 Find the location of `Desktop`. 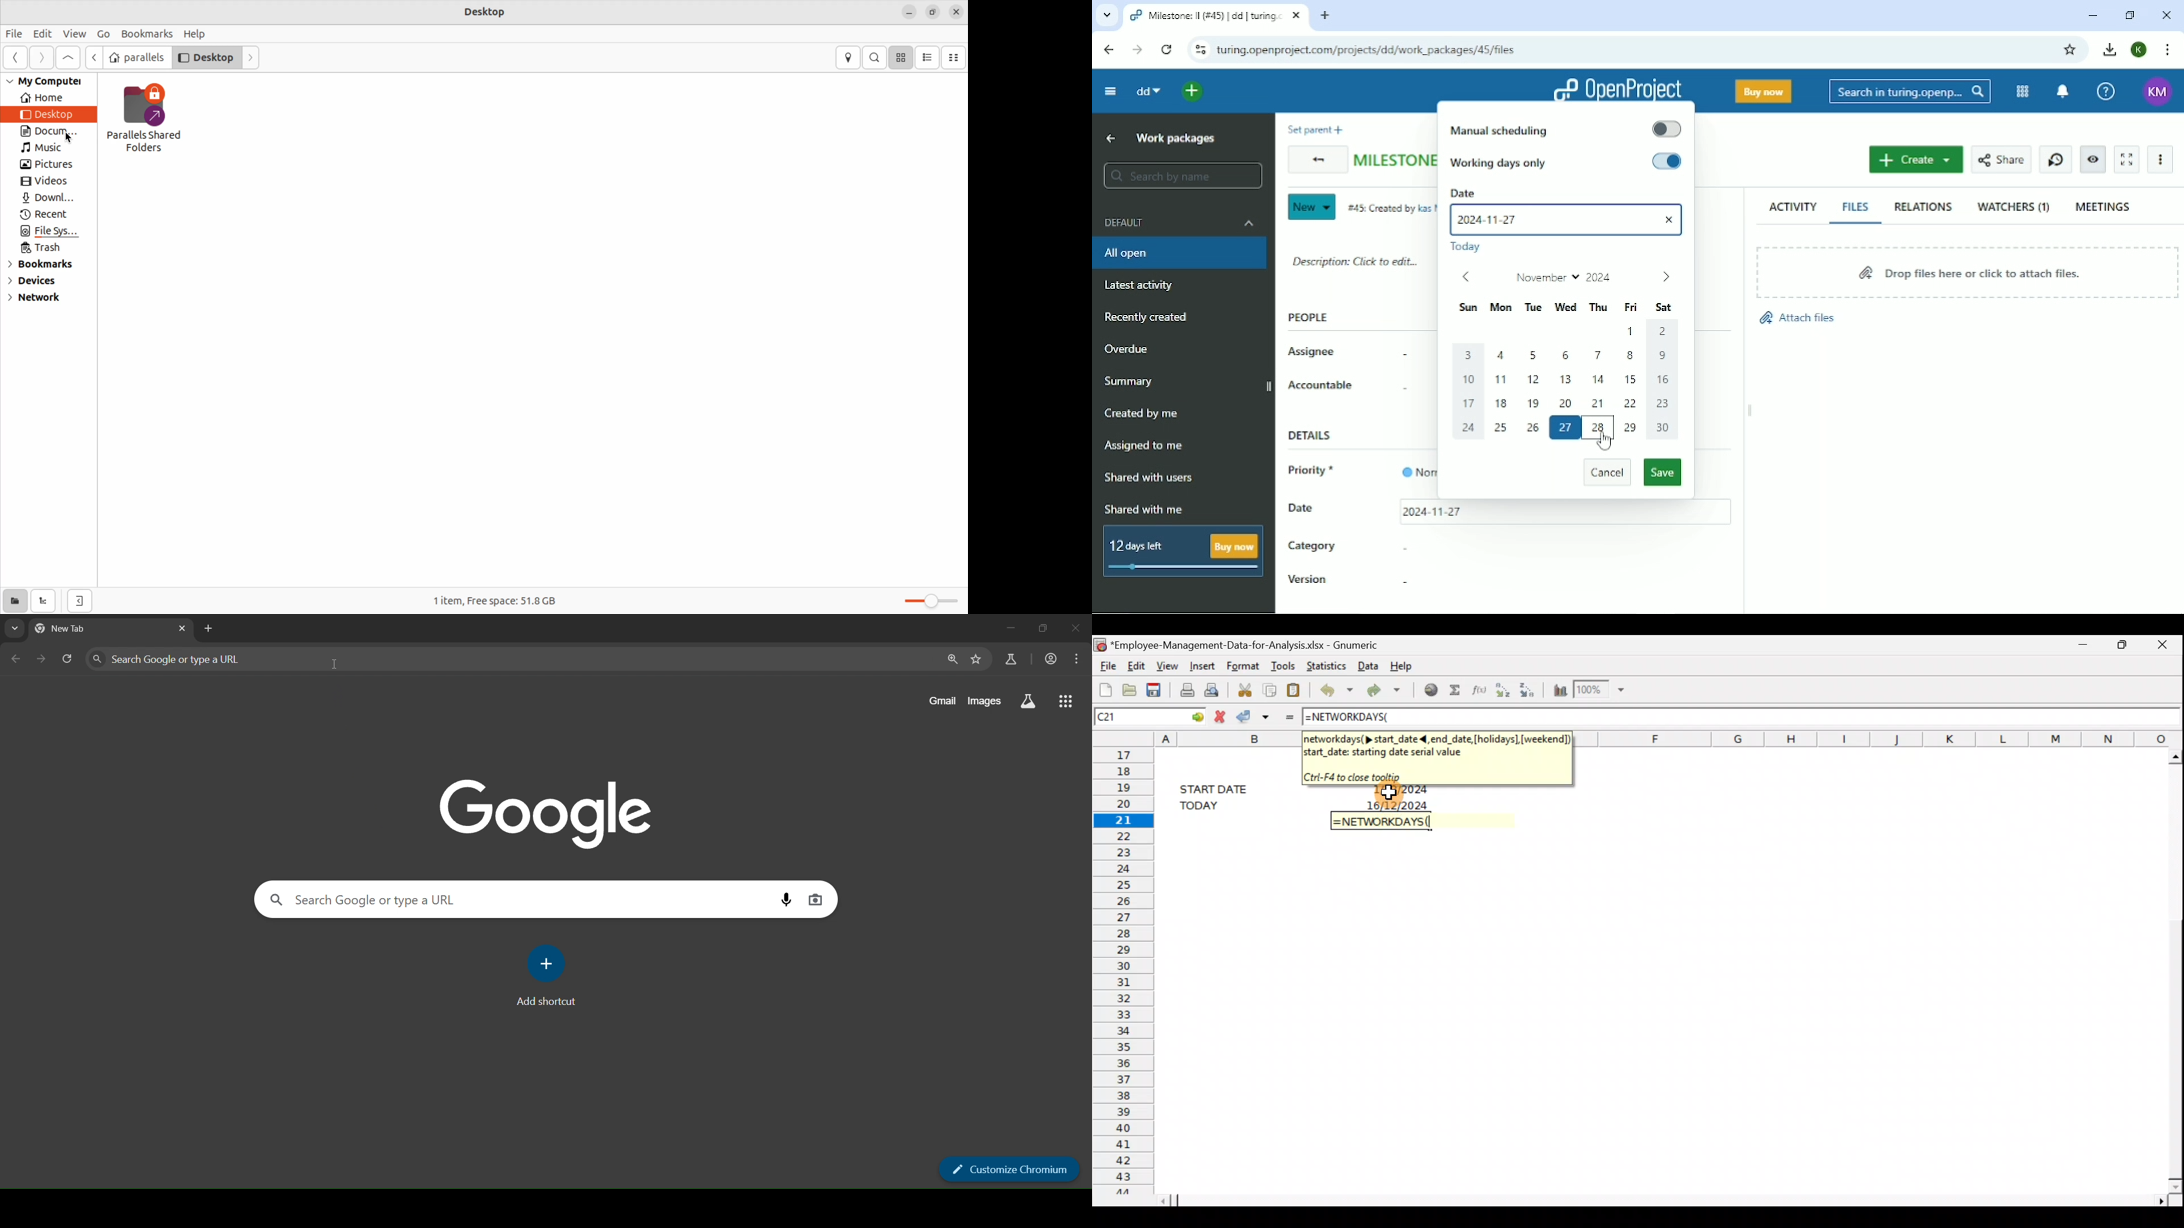

Desktop is located at coordinates (205, 56).